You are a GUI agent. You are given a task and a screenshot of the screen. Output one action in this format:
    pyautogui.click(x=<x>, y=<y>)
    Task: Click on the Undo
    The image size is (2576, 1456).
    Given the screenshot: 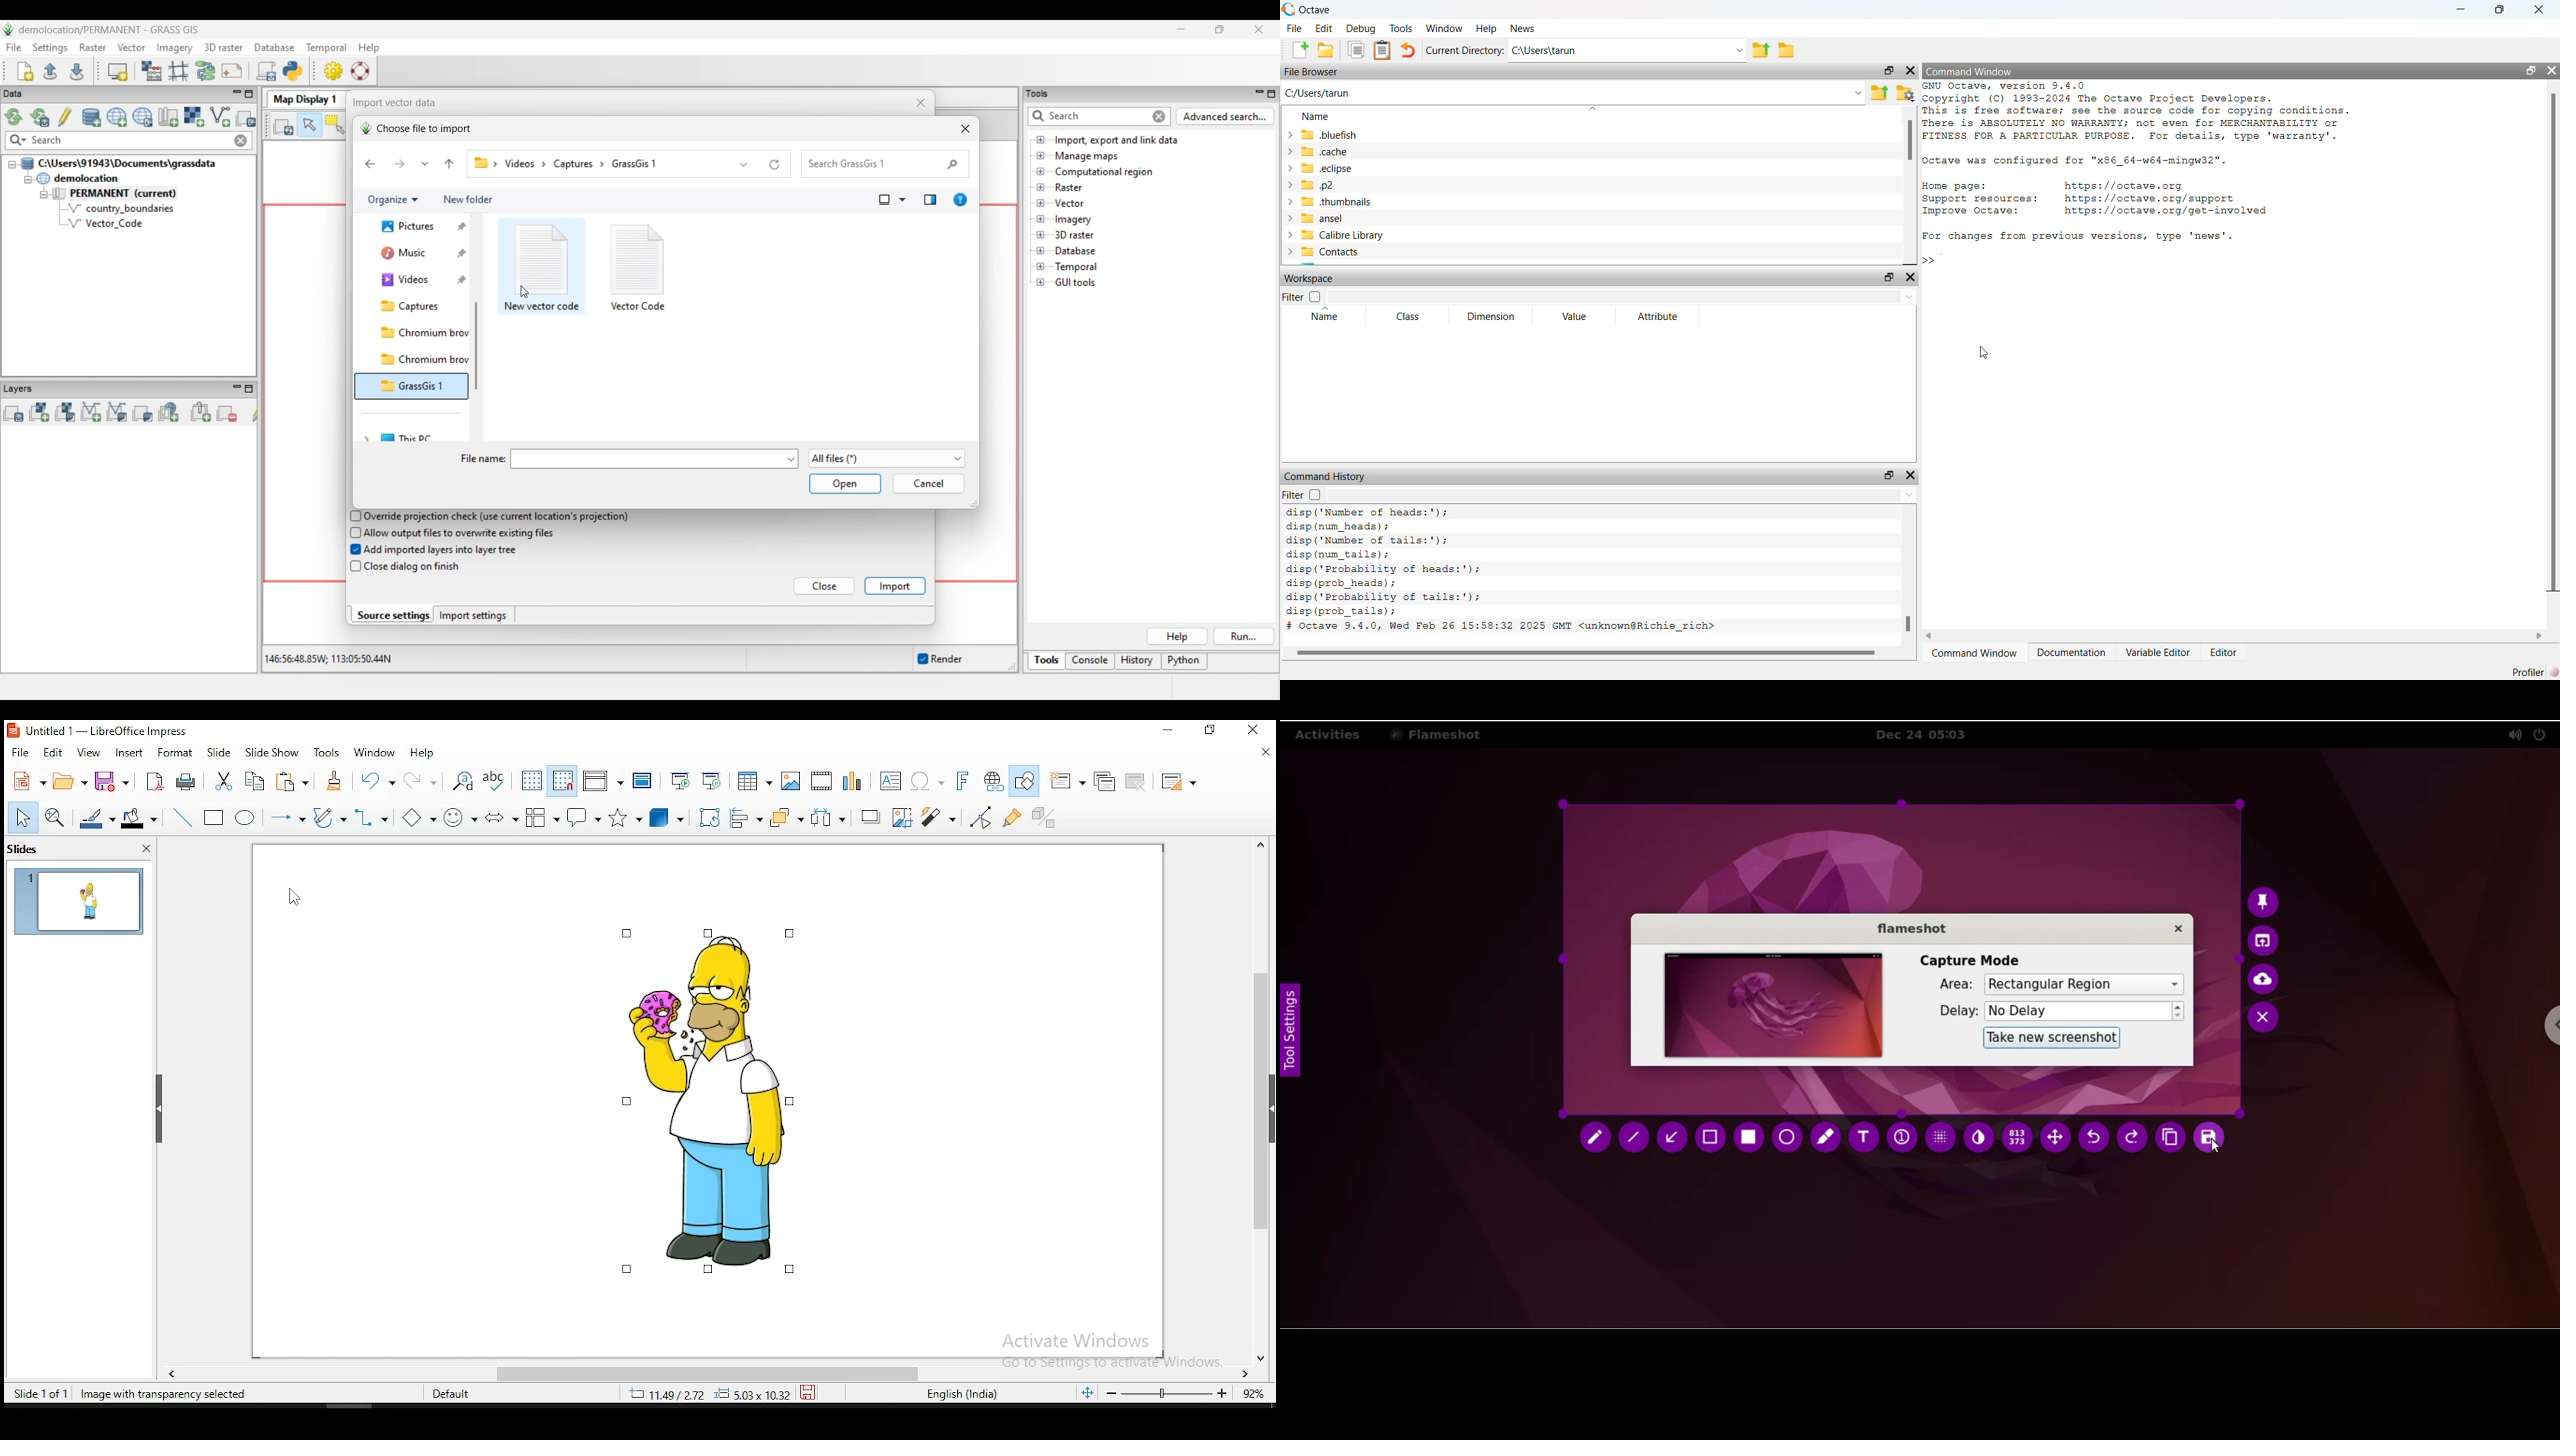 What is the action you would take?
    pyautogui.click(x=1409, y=50)
    